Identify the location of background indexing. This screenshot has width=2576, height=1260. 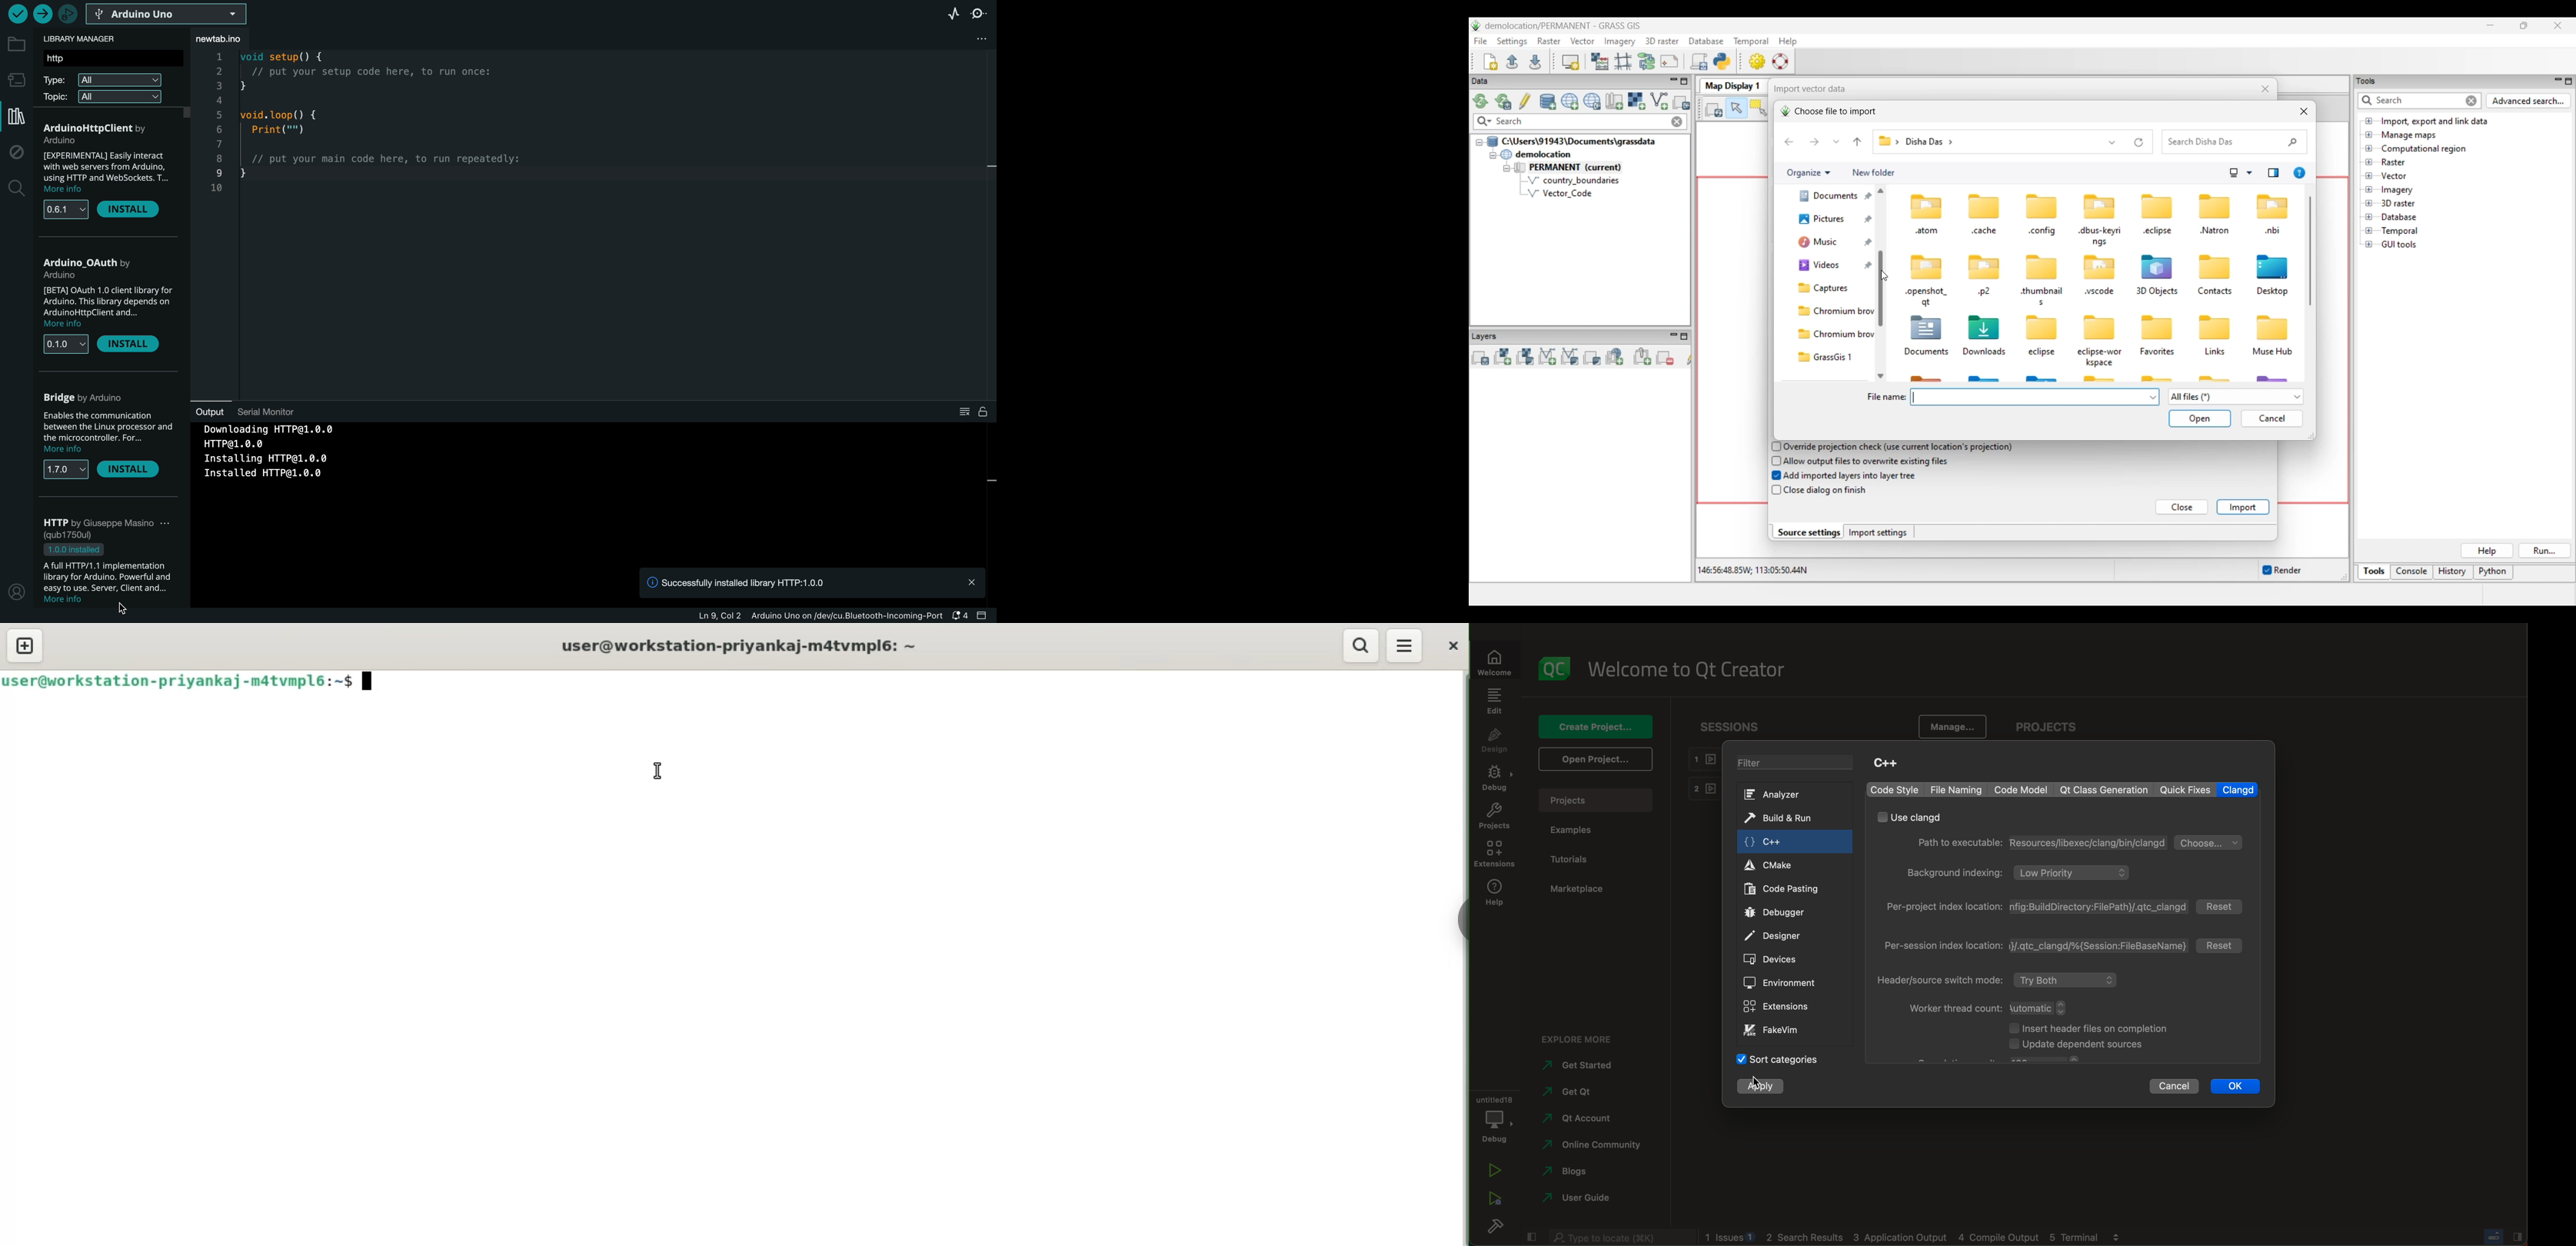
(2021, 873).